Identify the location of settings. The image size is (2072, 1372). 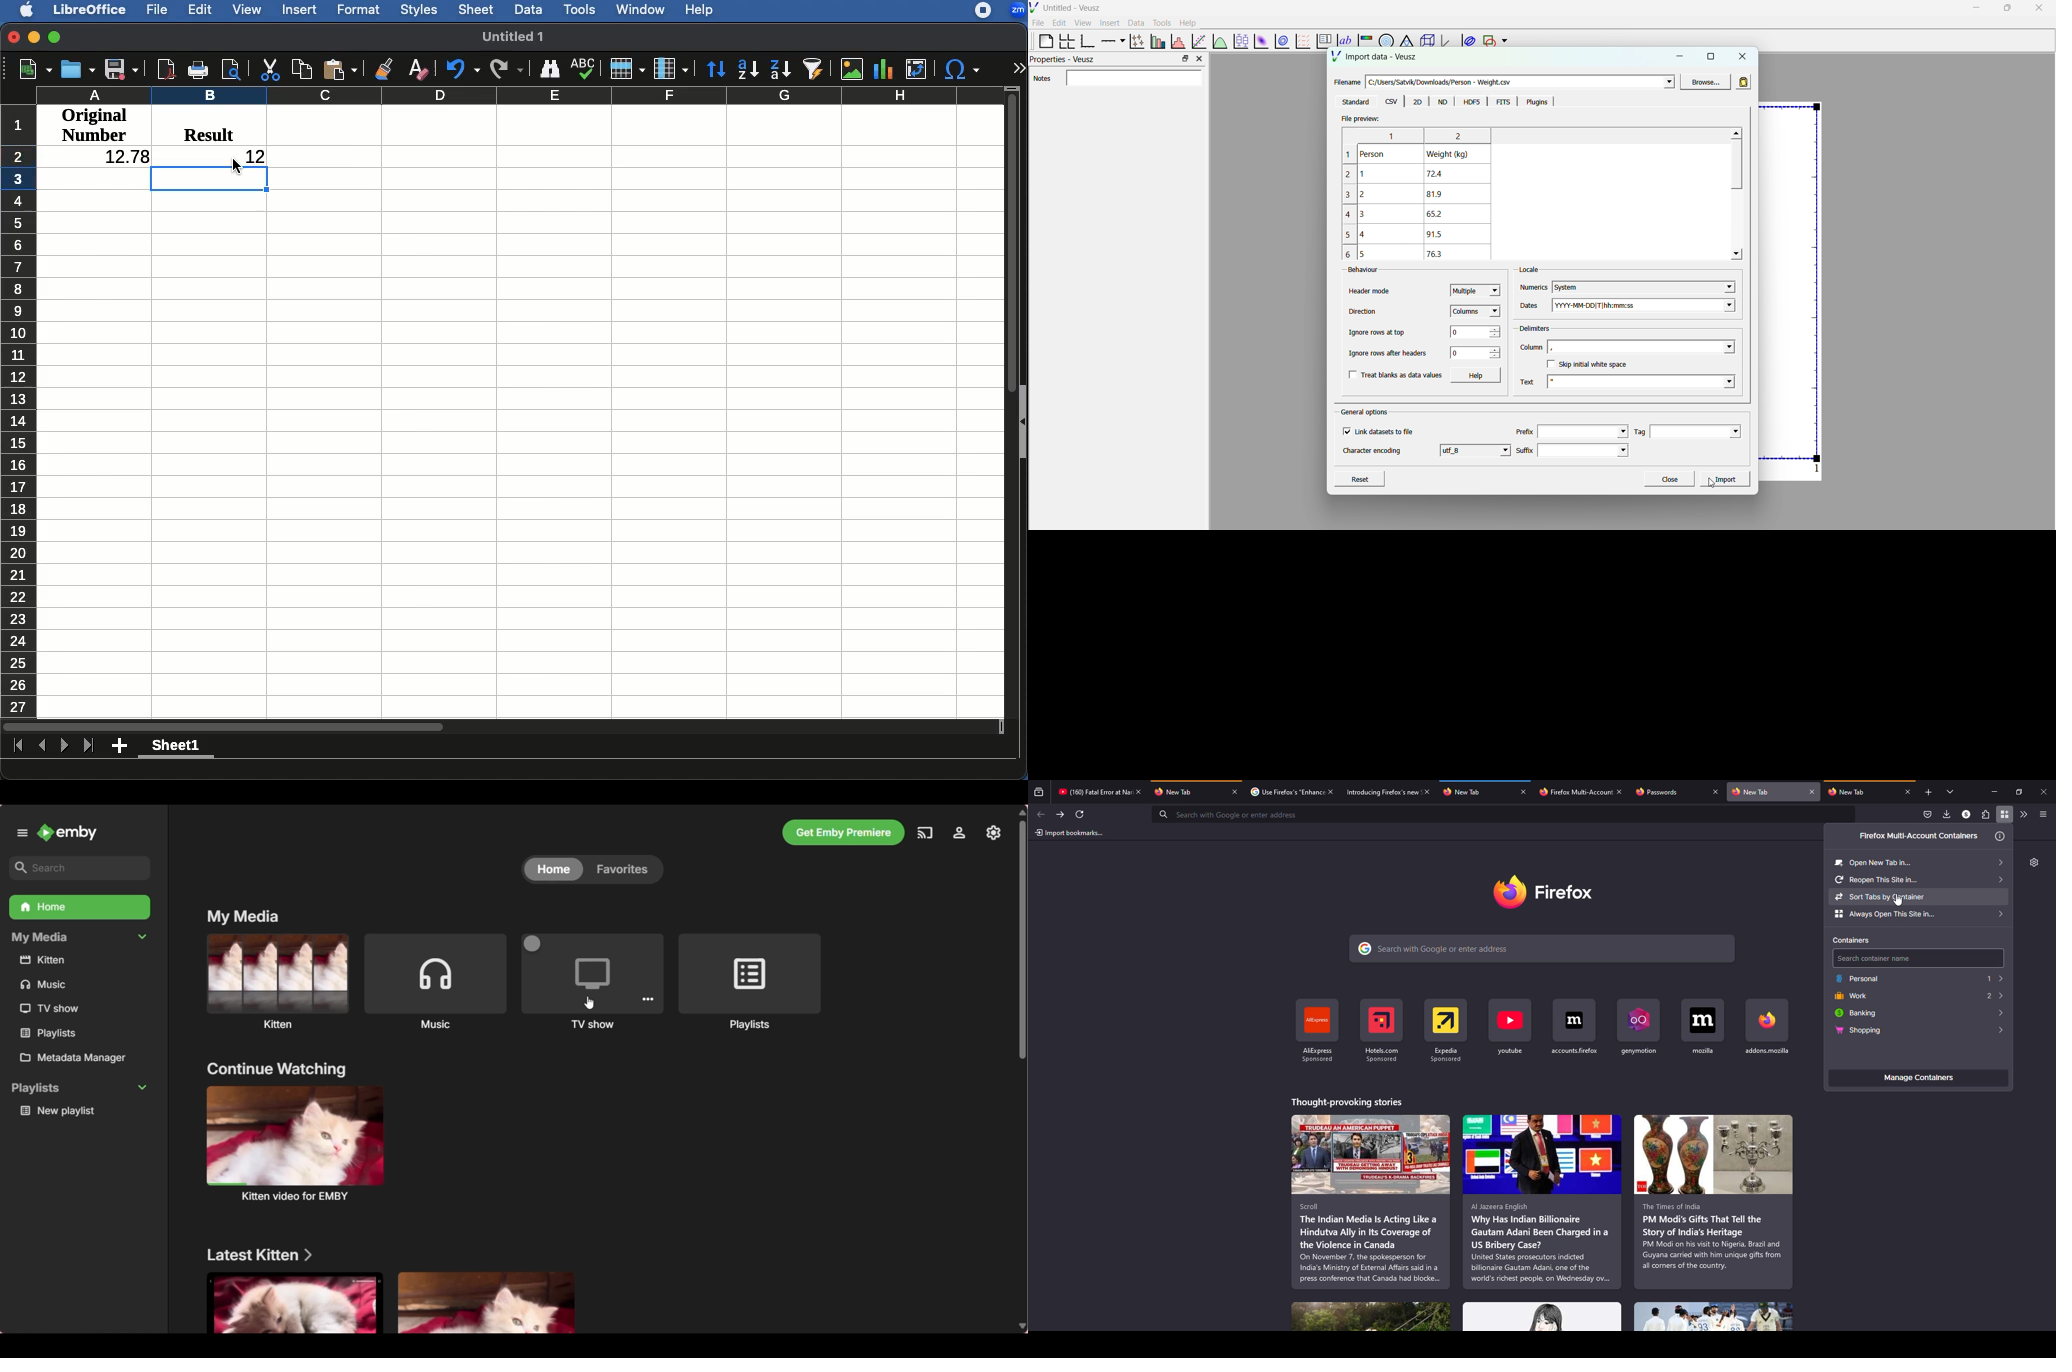
(2033, 862).